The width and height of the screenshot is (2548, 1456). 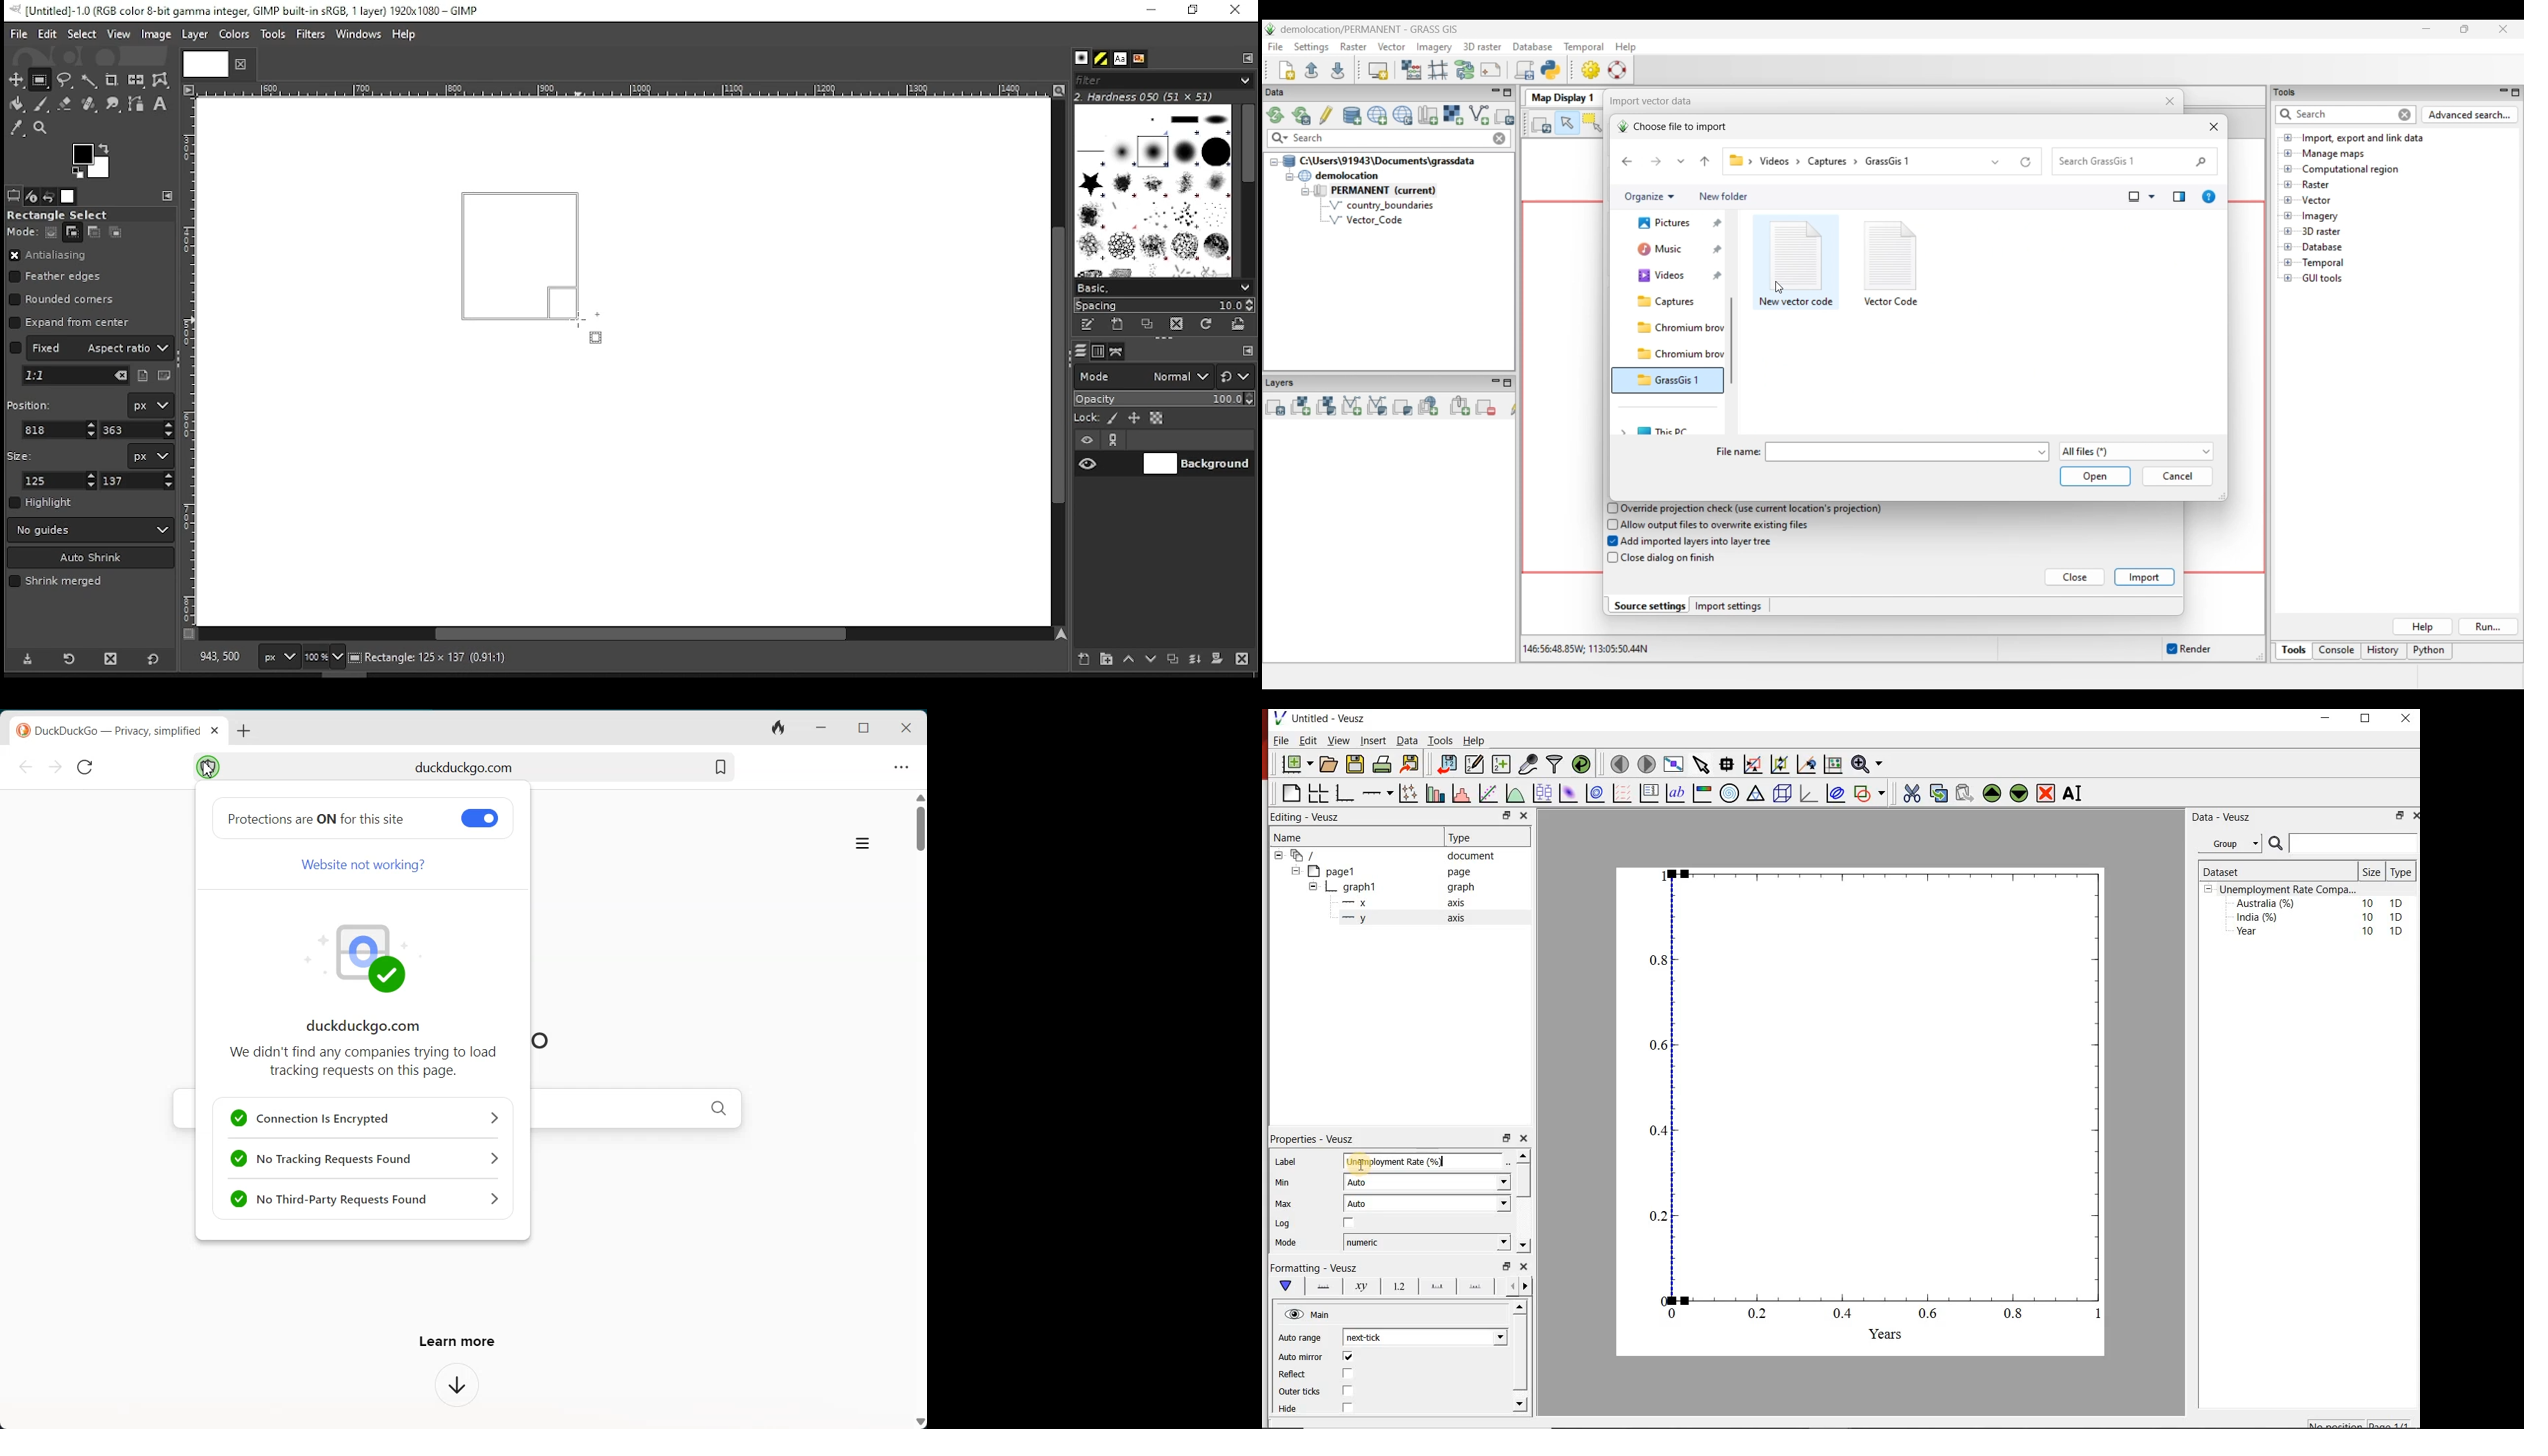 I want to click on 818,363, so click(x=218, y=658).